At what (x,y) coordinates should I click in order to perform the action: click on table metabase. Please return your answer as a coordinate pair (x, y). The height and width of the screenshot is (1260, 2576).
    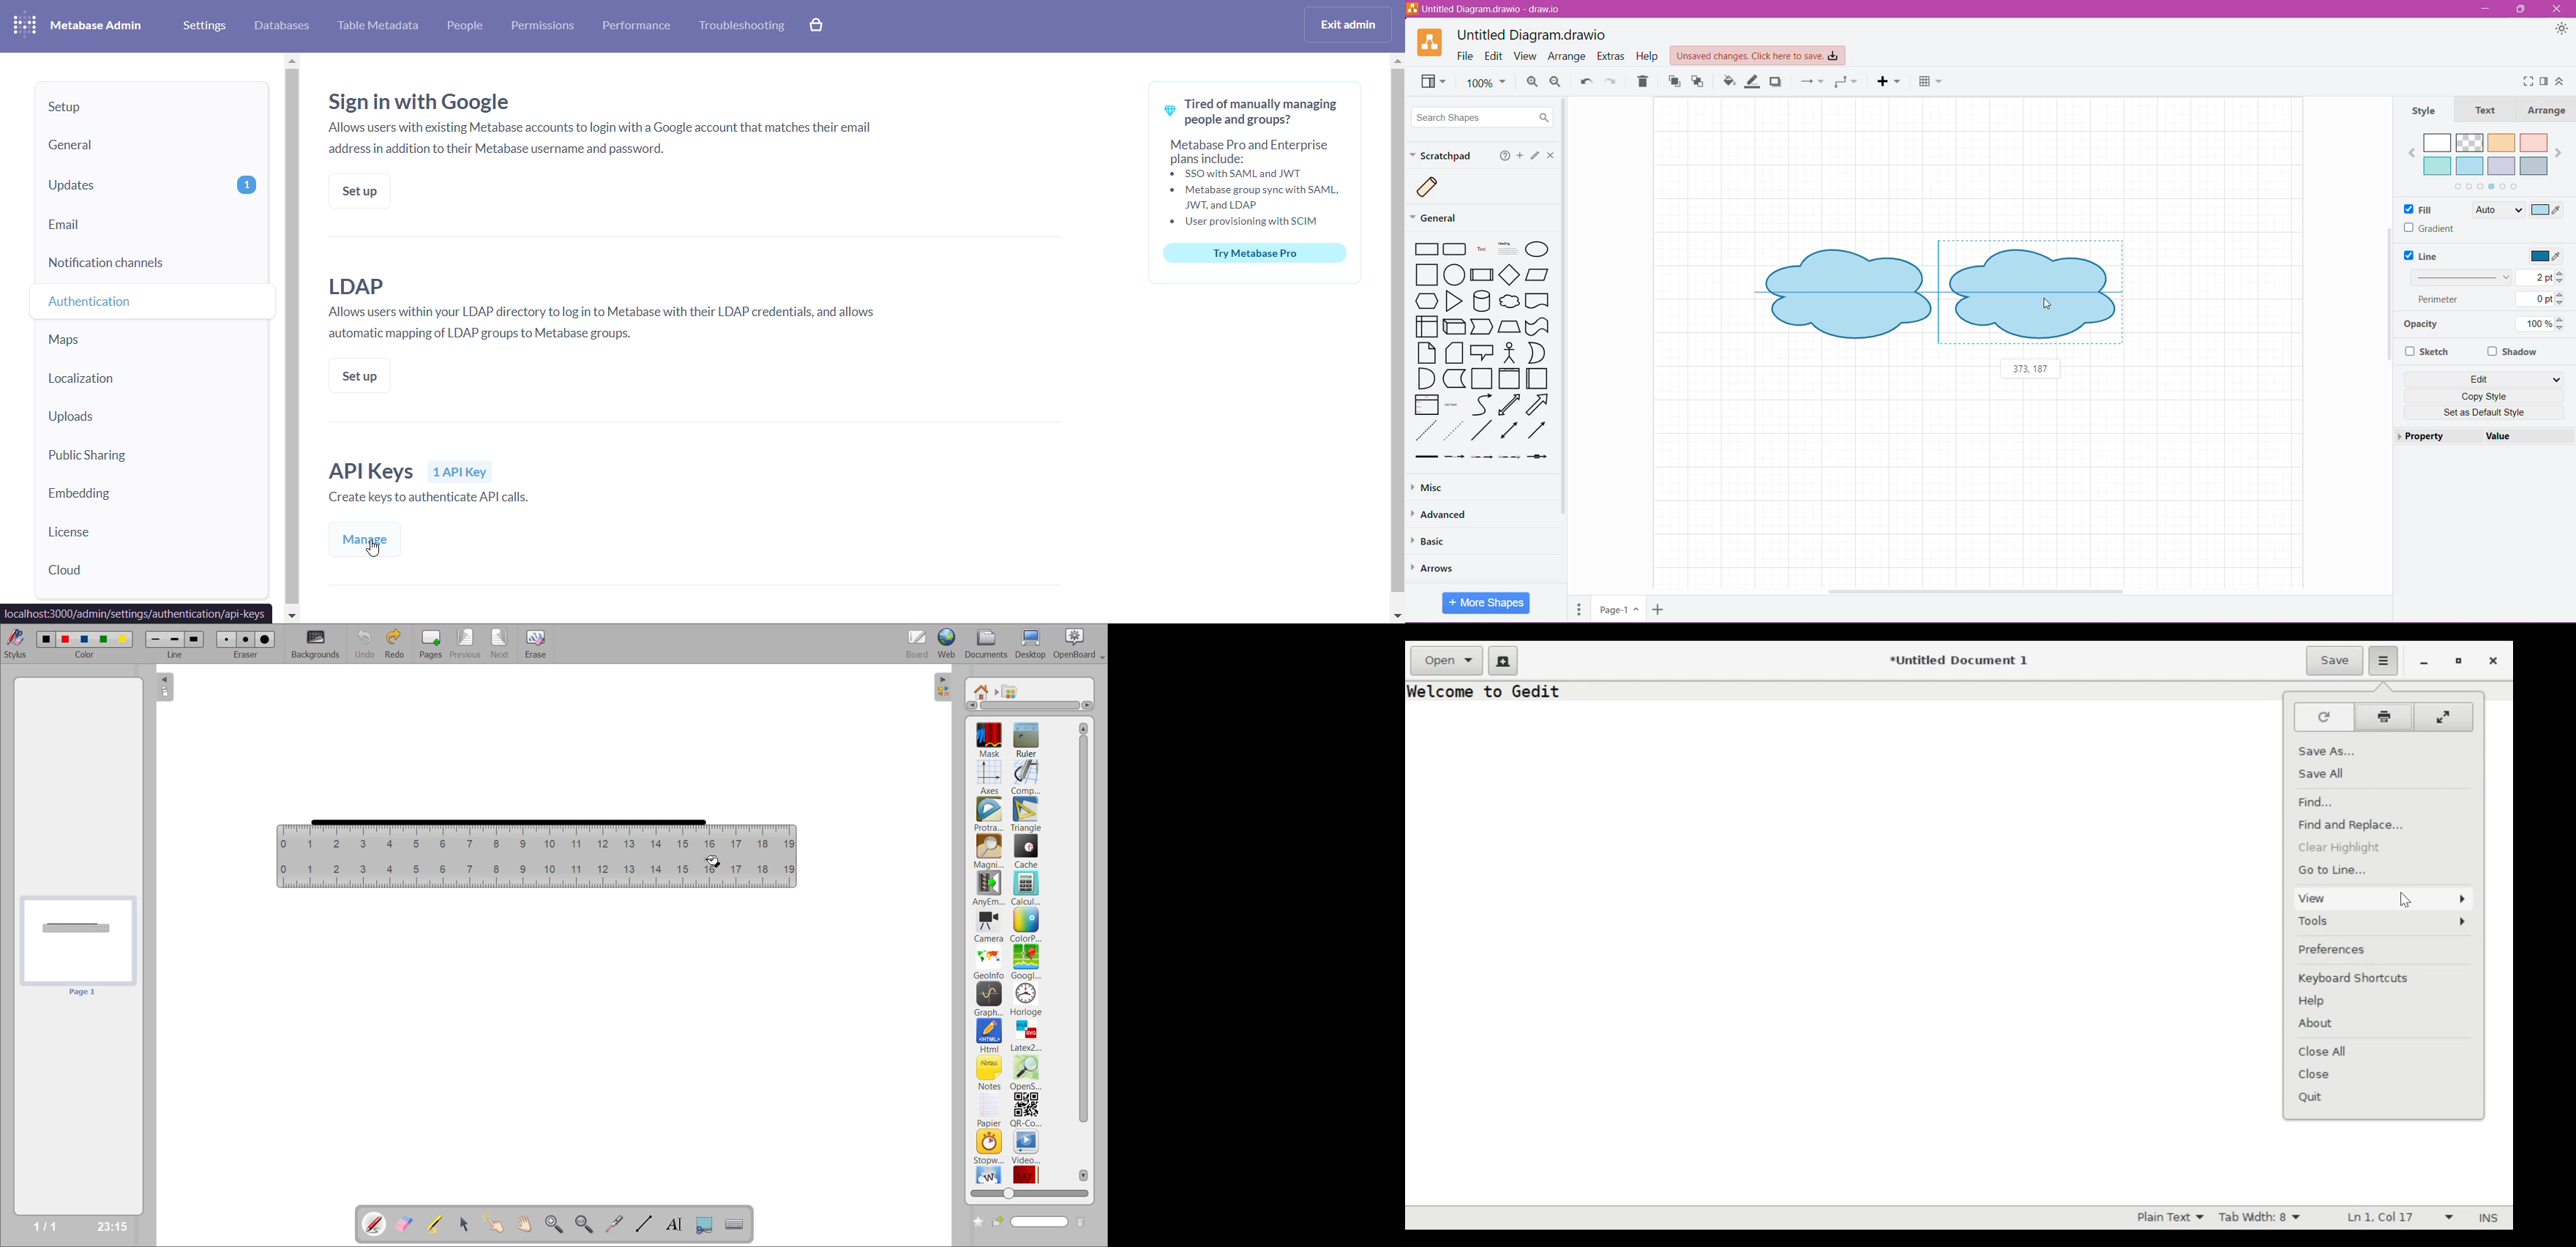
    Looking at the image, I should click on (378, 26).